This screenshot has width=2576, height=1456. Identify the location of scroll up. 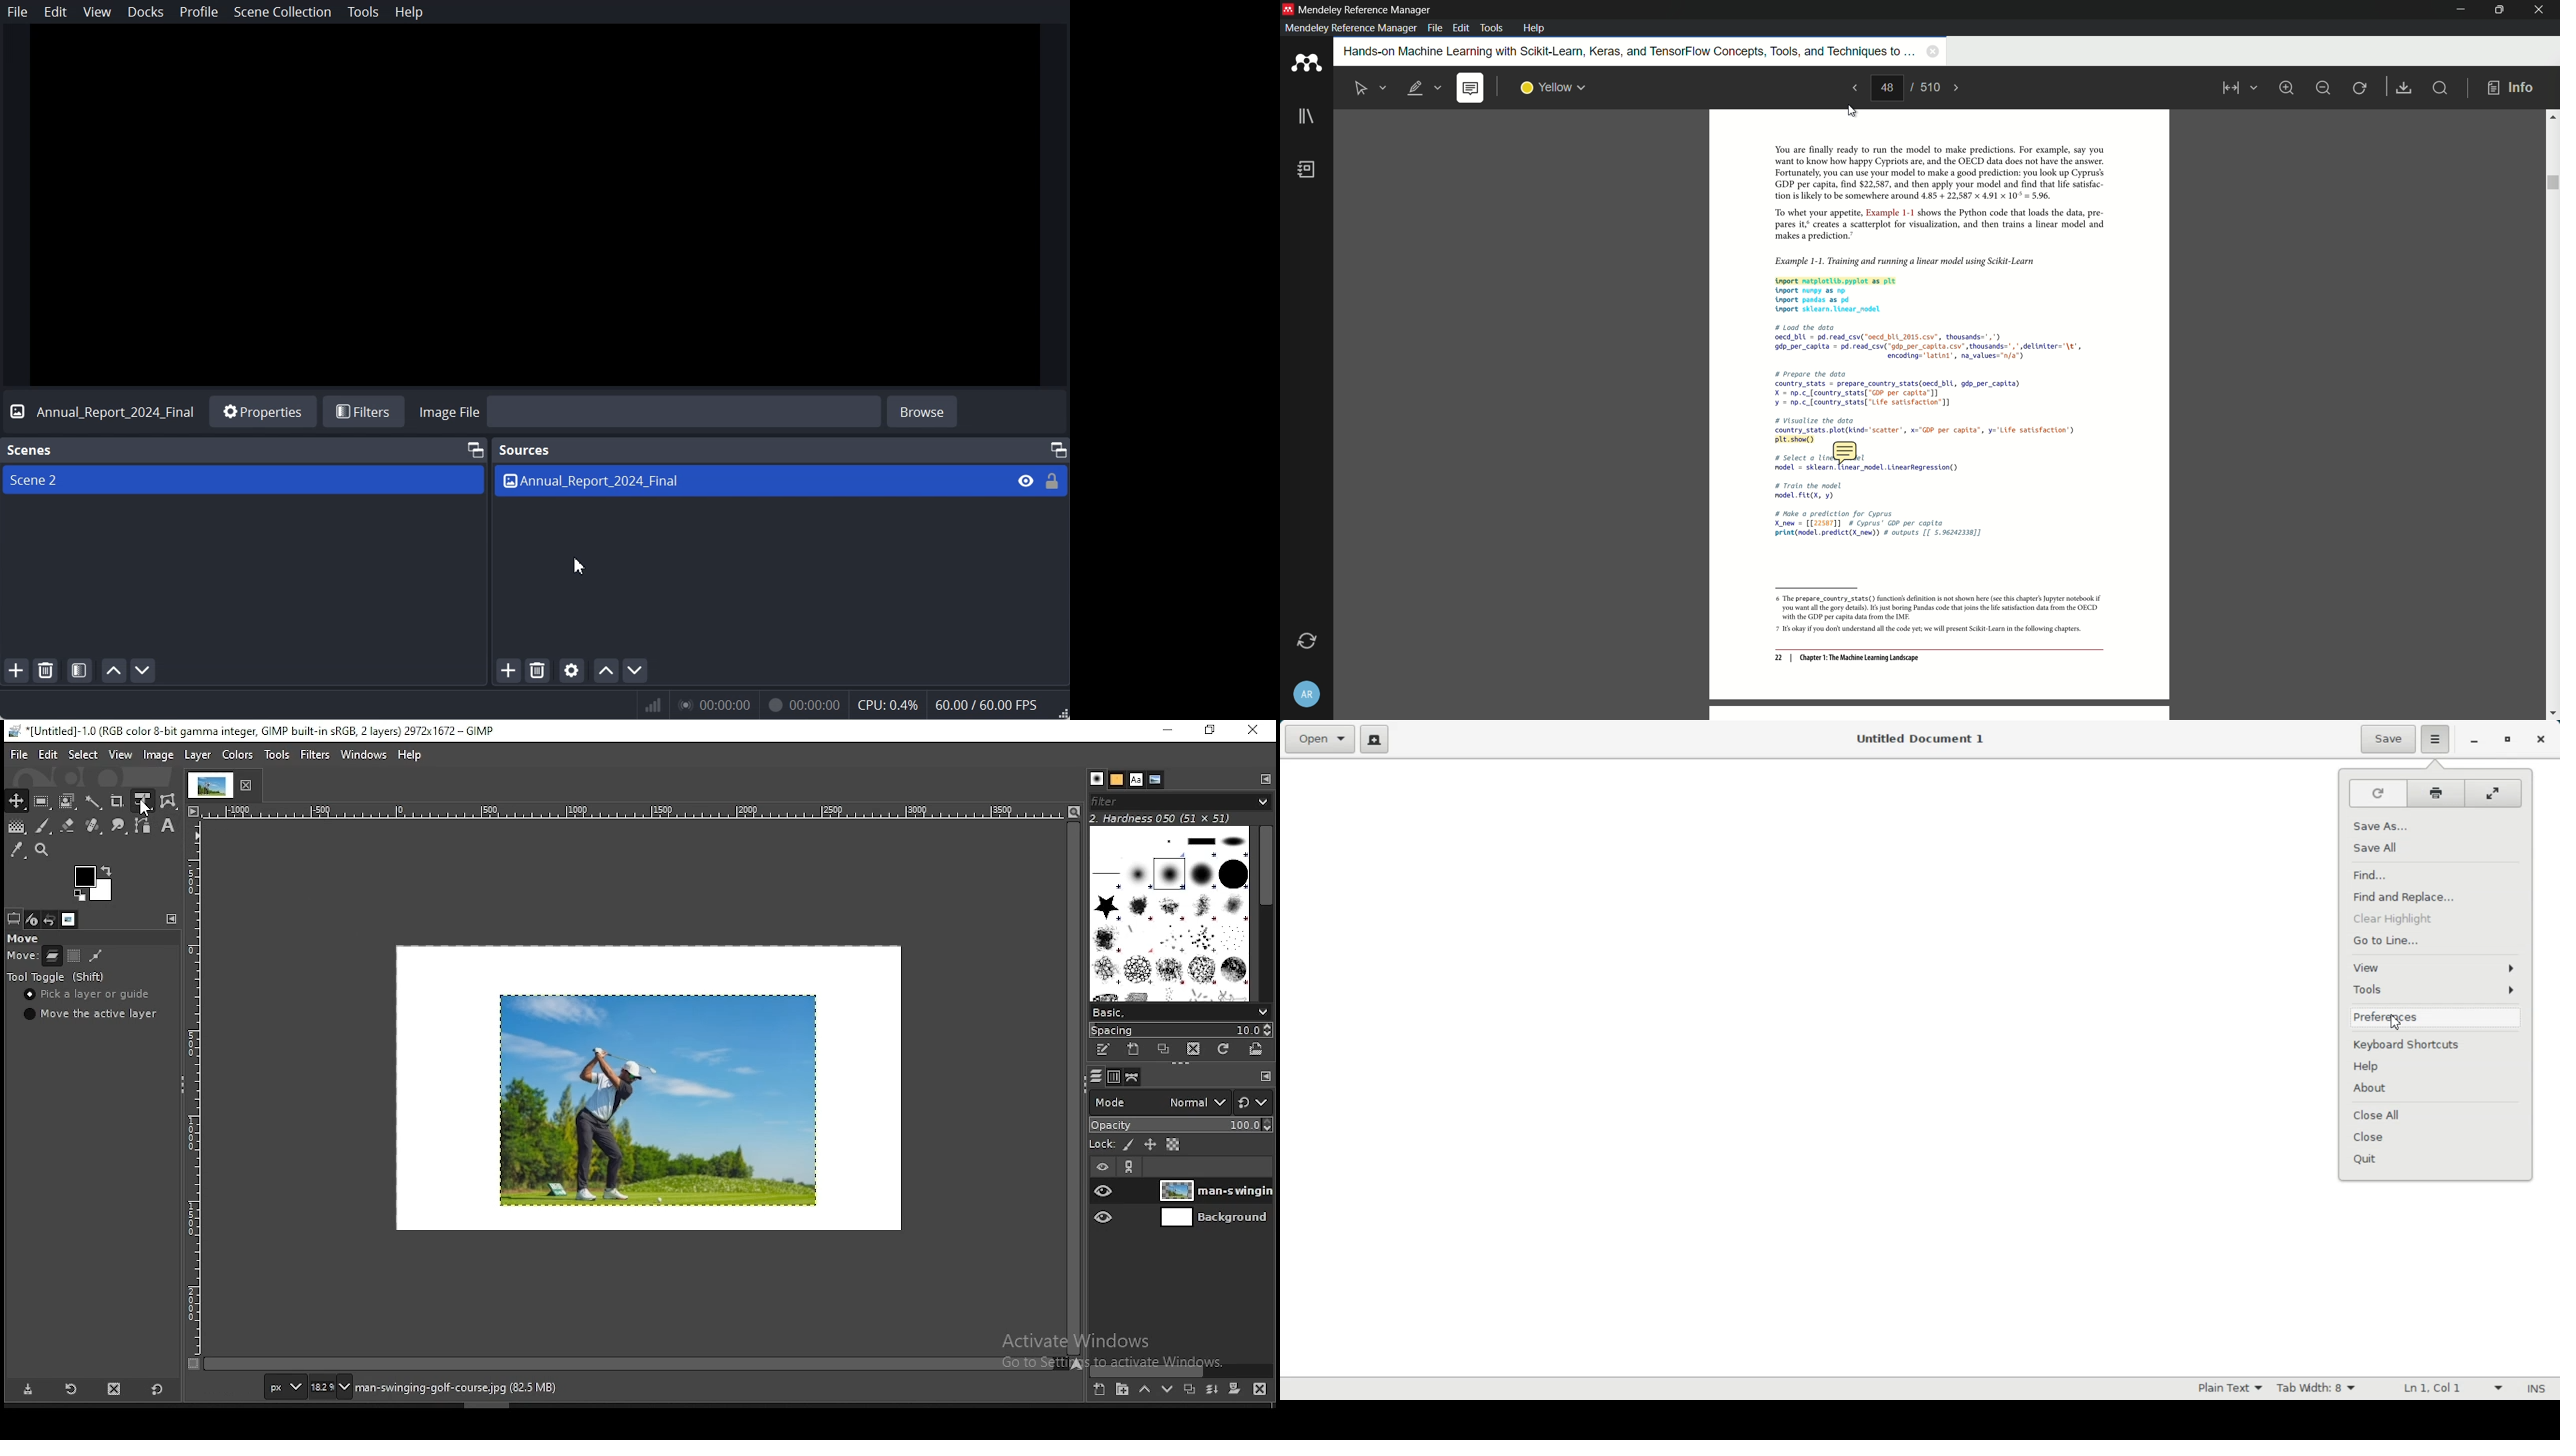
(2552, 116).